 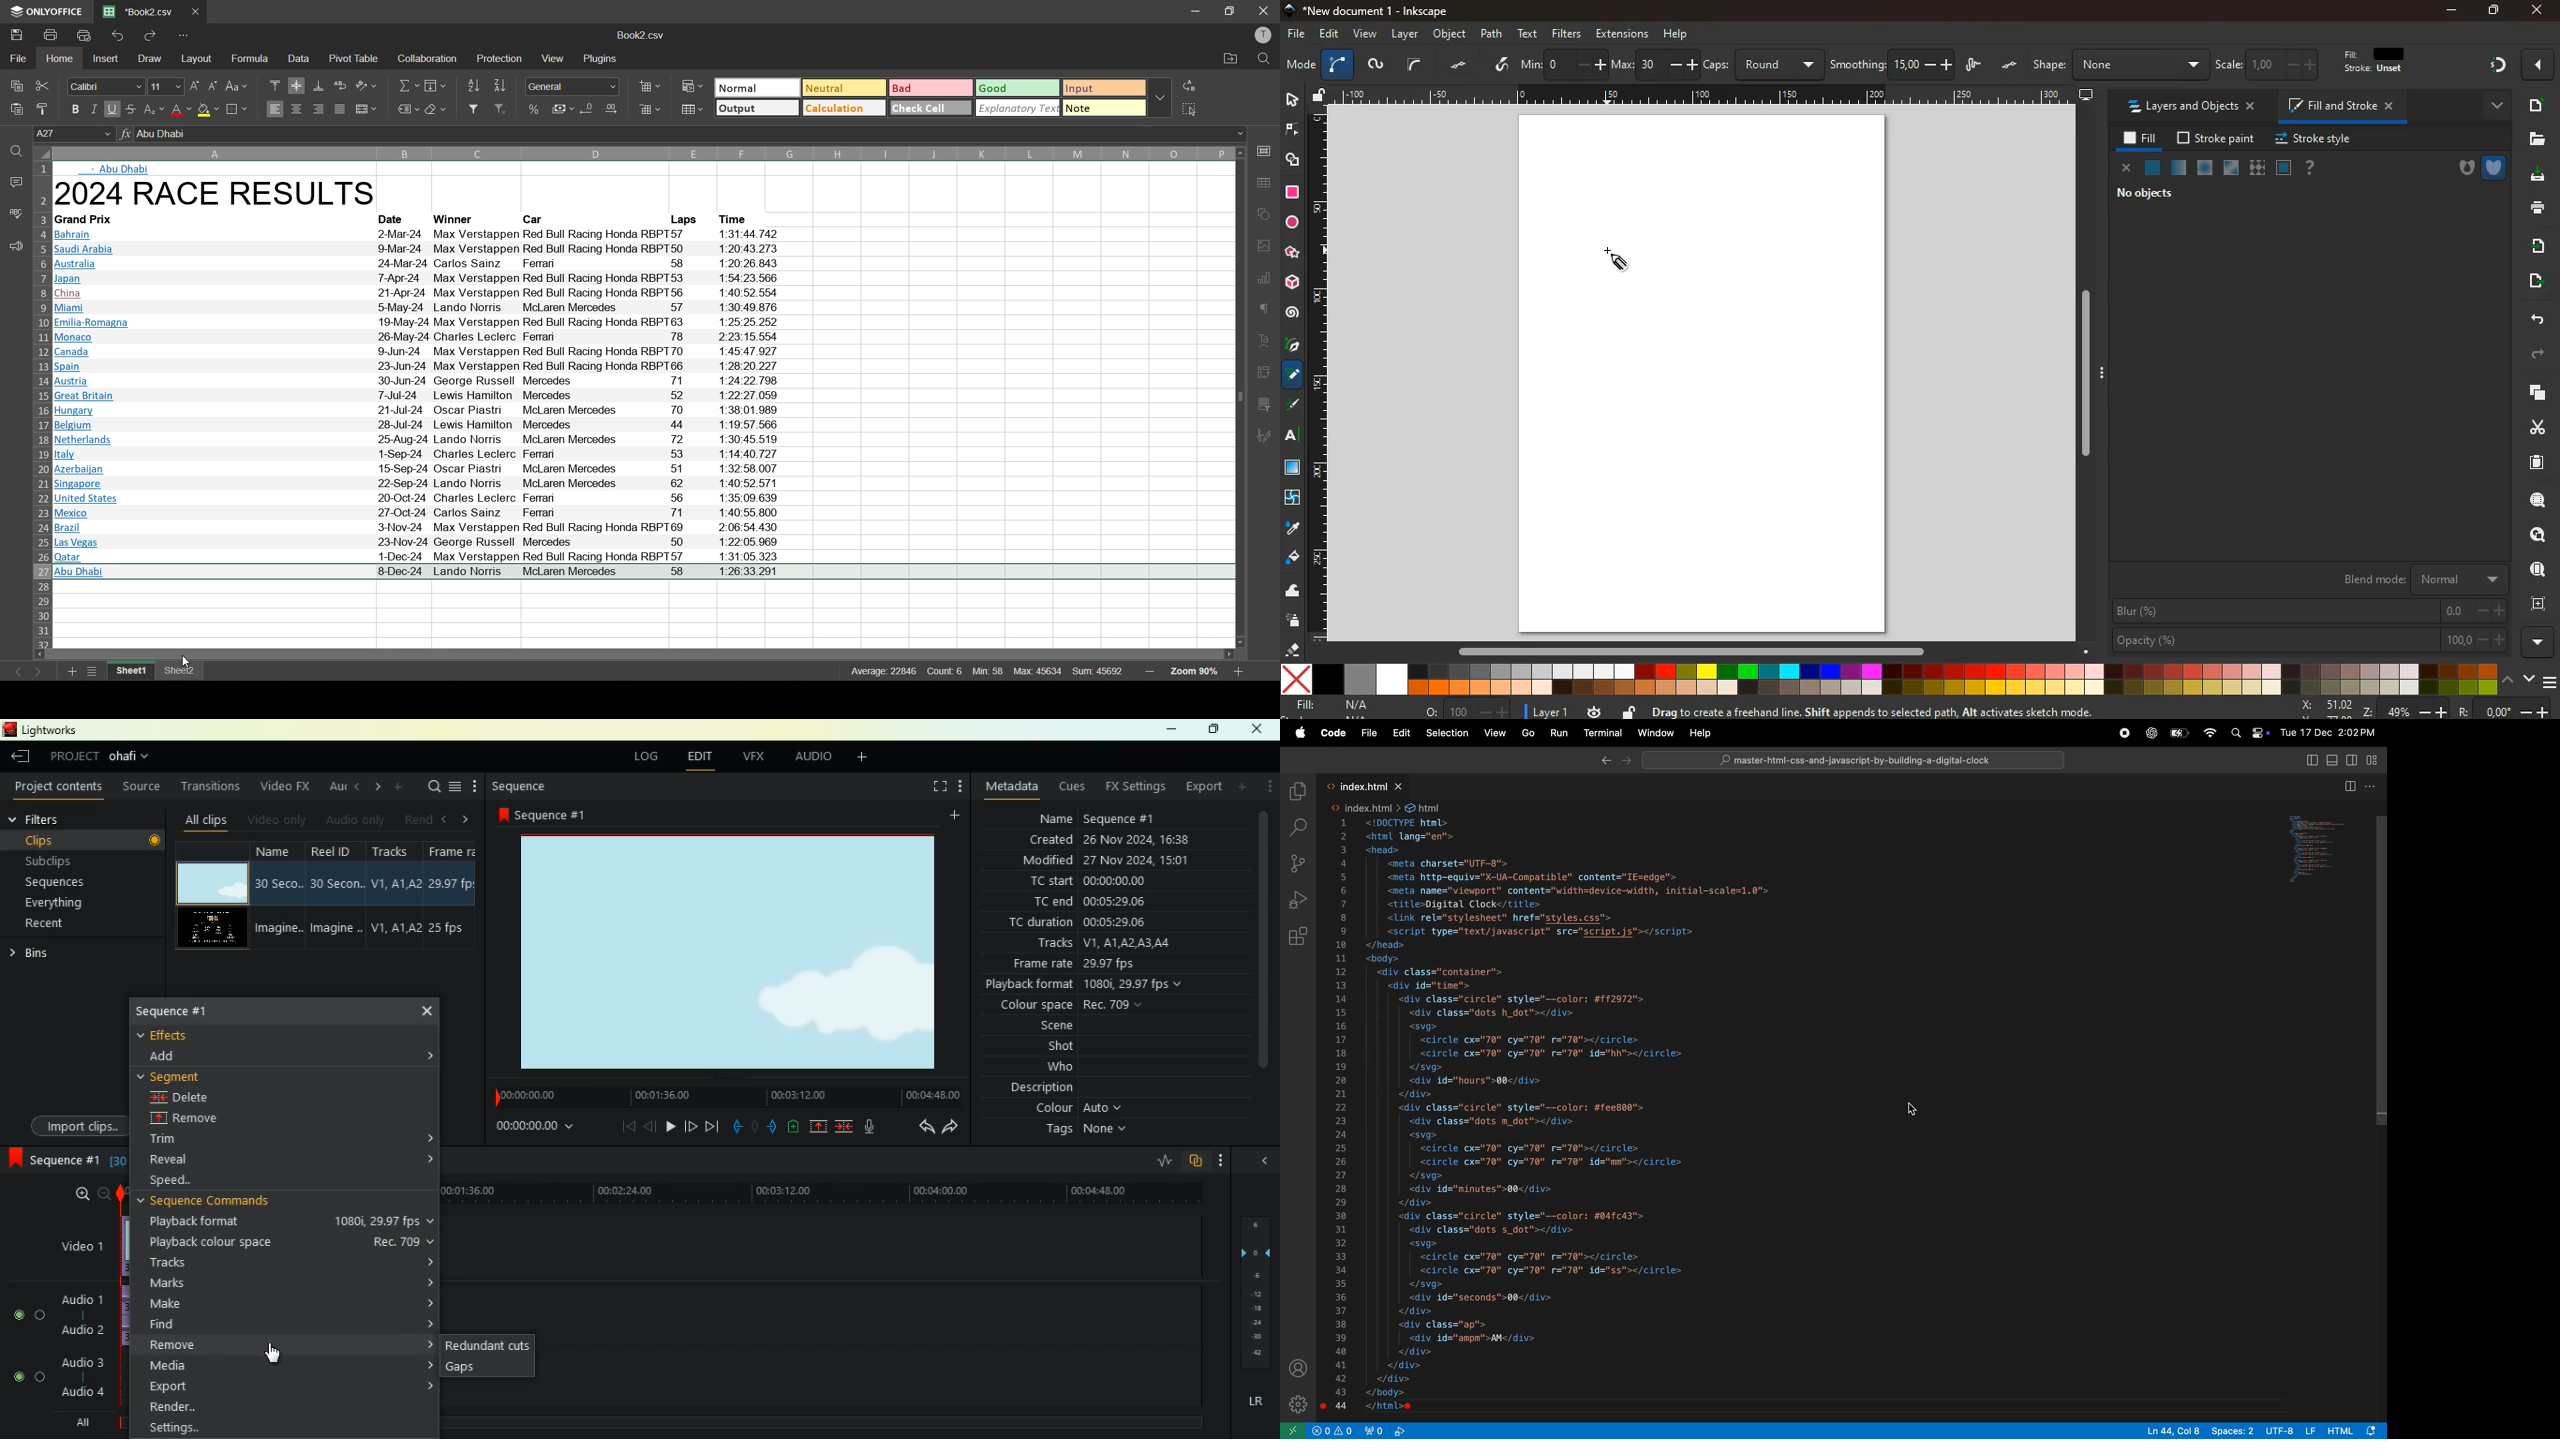 What do you see at coordinates (603, 59) in the screenshot?
I see `plugins` at bounding box center [603, 59].